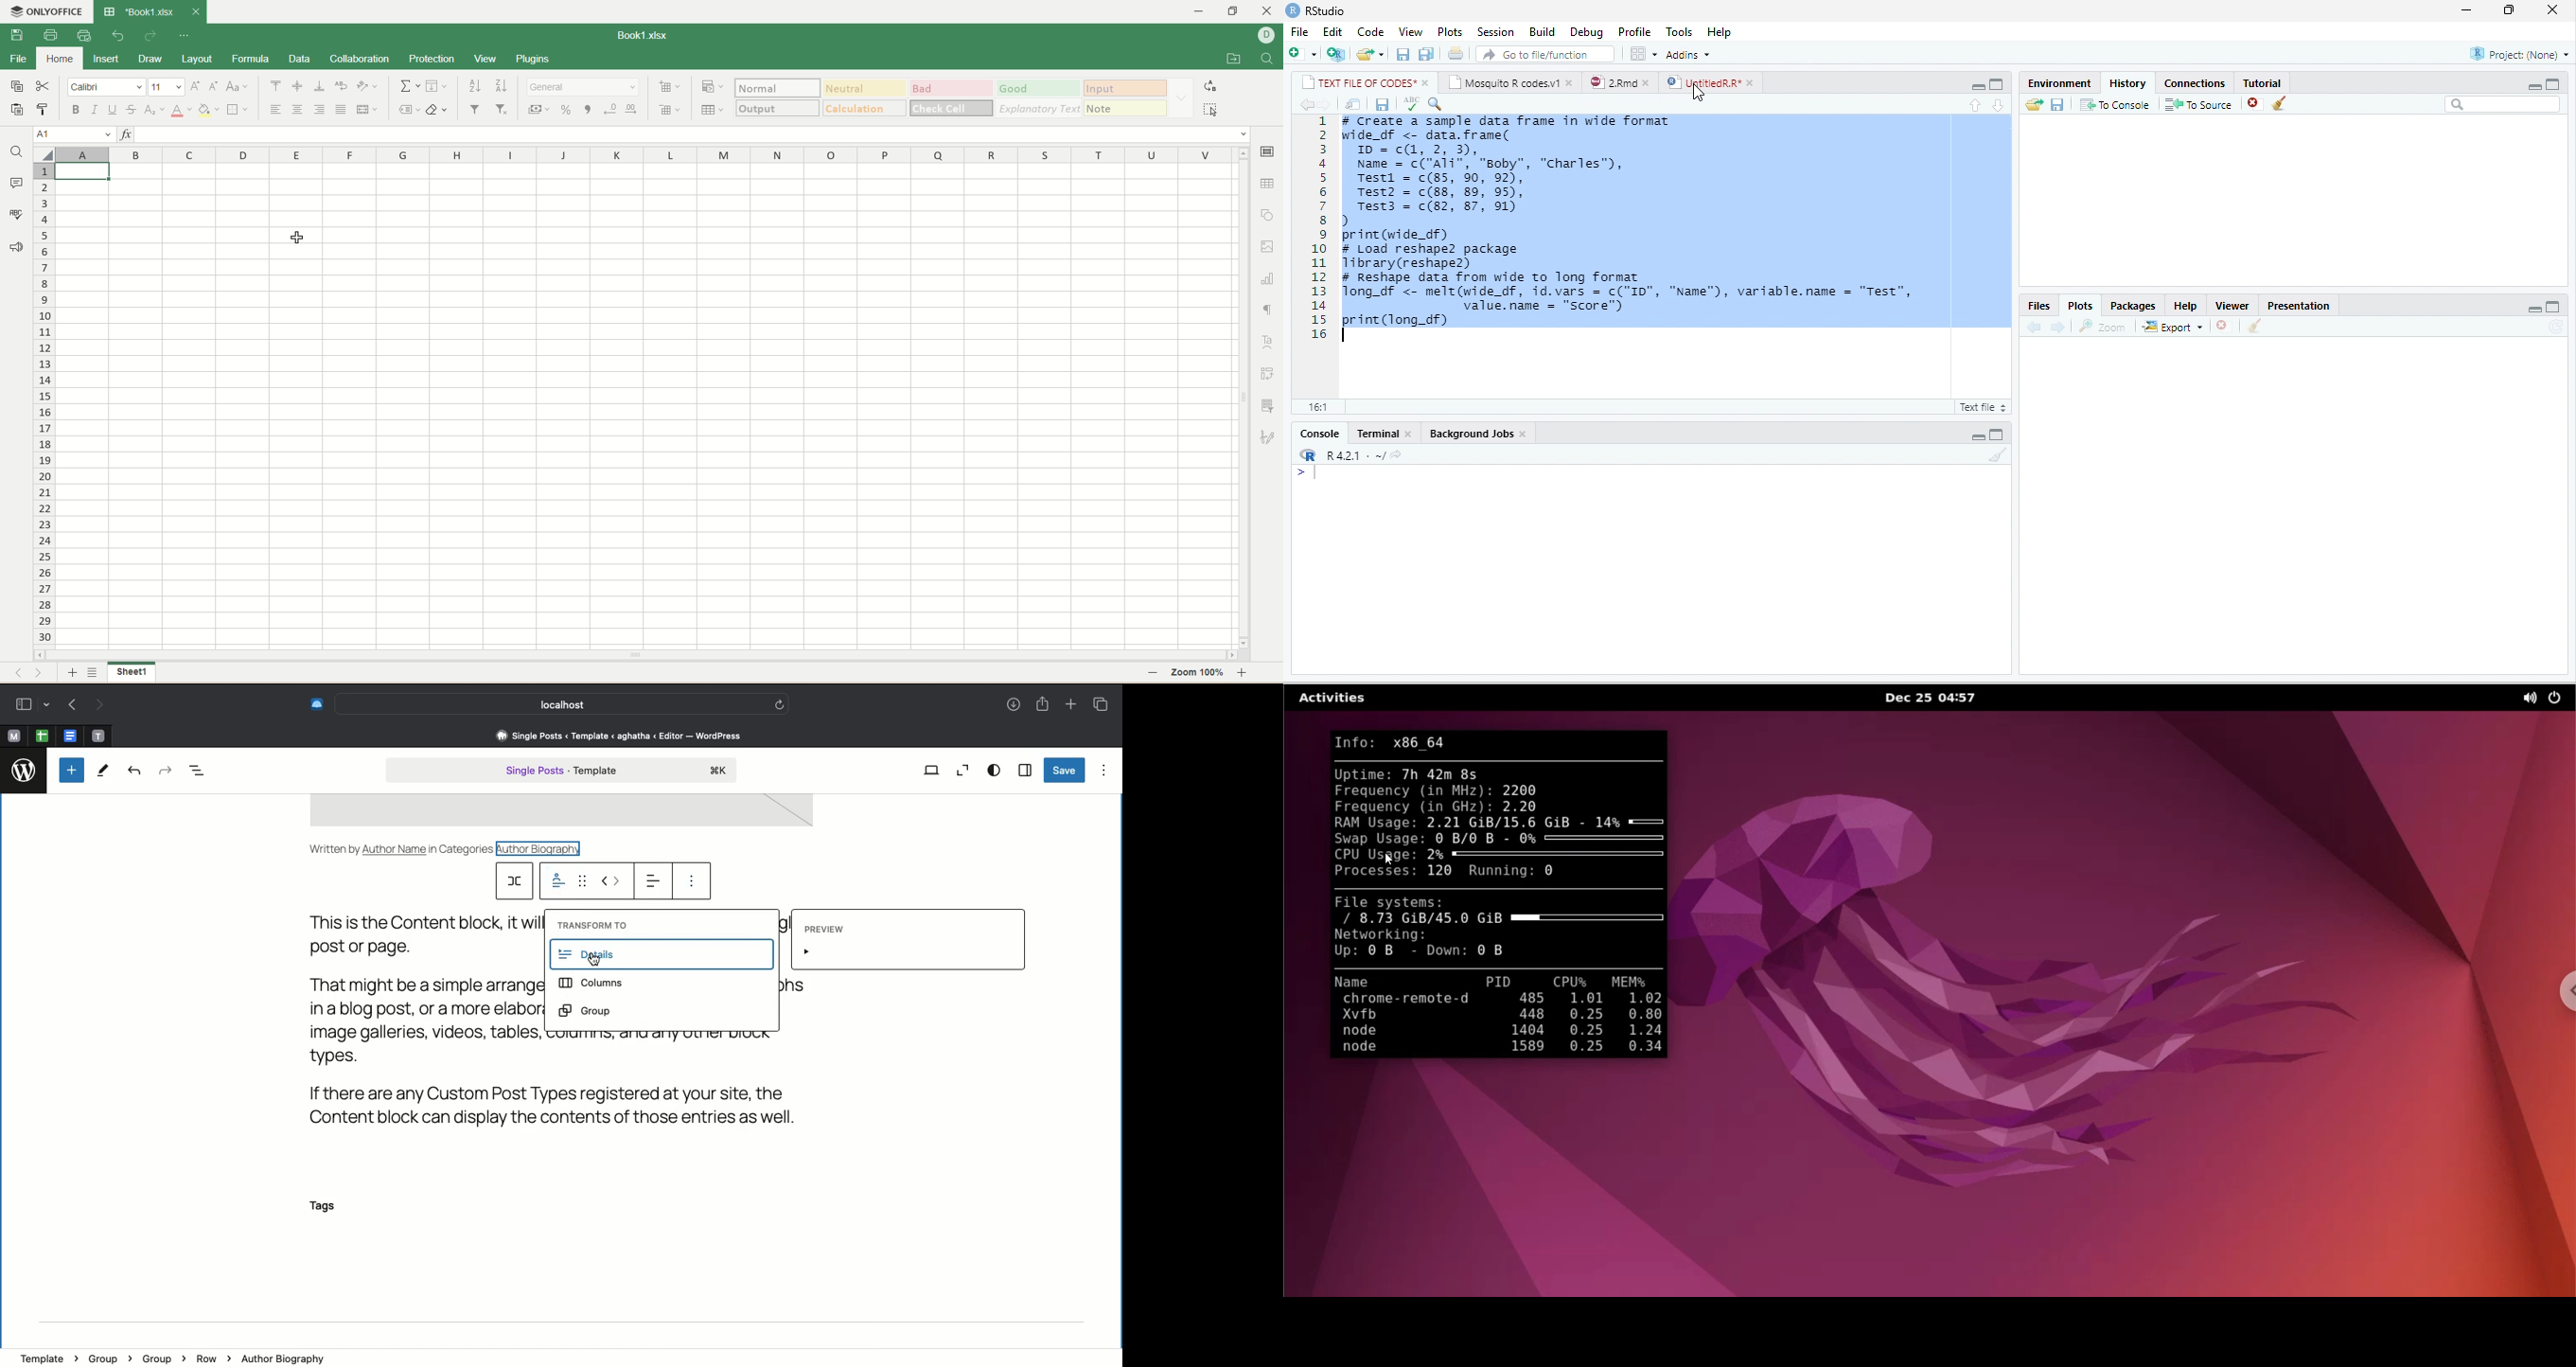  I want to click on # Reshape data from wide to long format

Tong_df <- melt(wide_df, id.vars = c("ID", "Name"), variable.name = "Test",
value.name = “score”)

print(long_df), so click(1638, 299).